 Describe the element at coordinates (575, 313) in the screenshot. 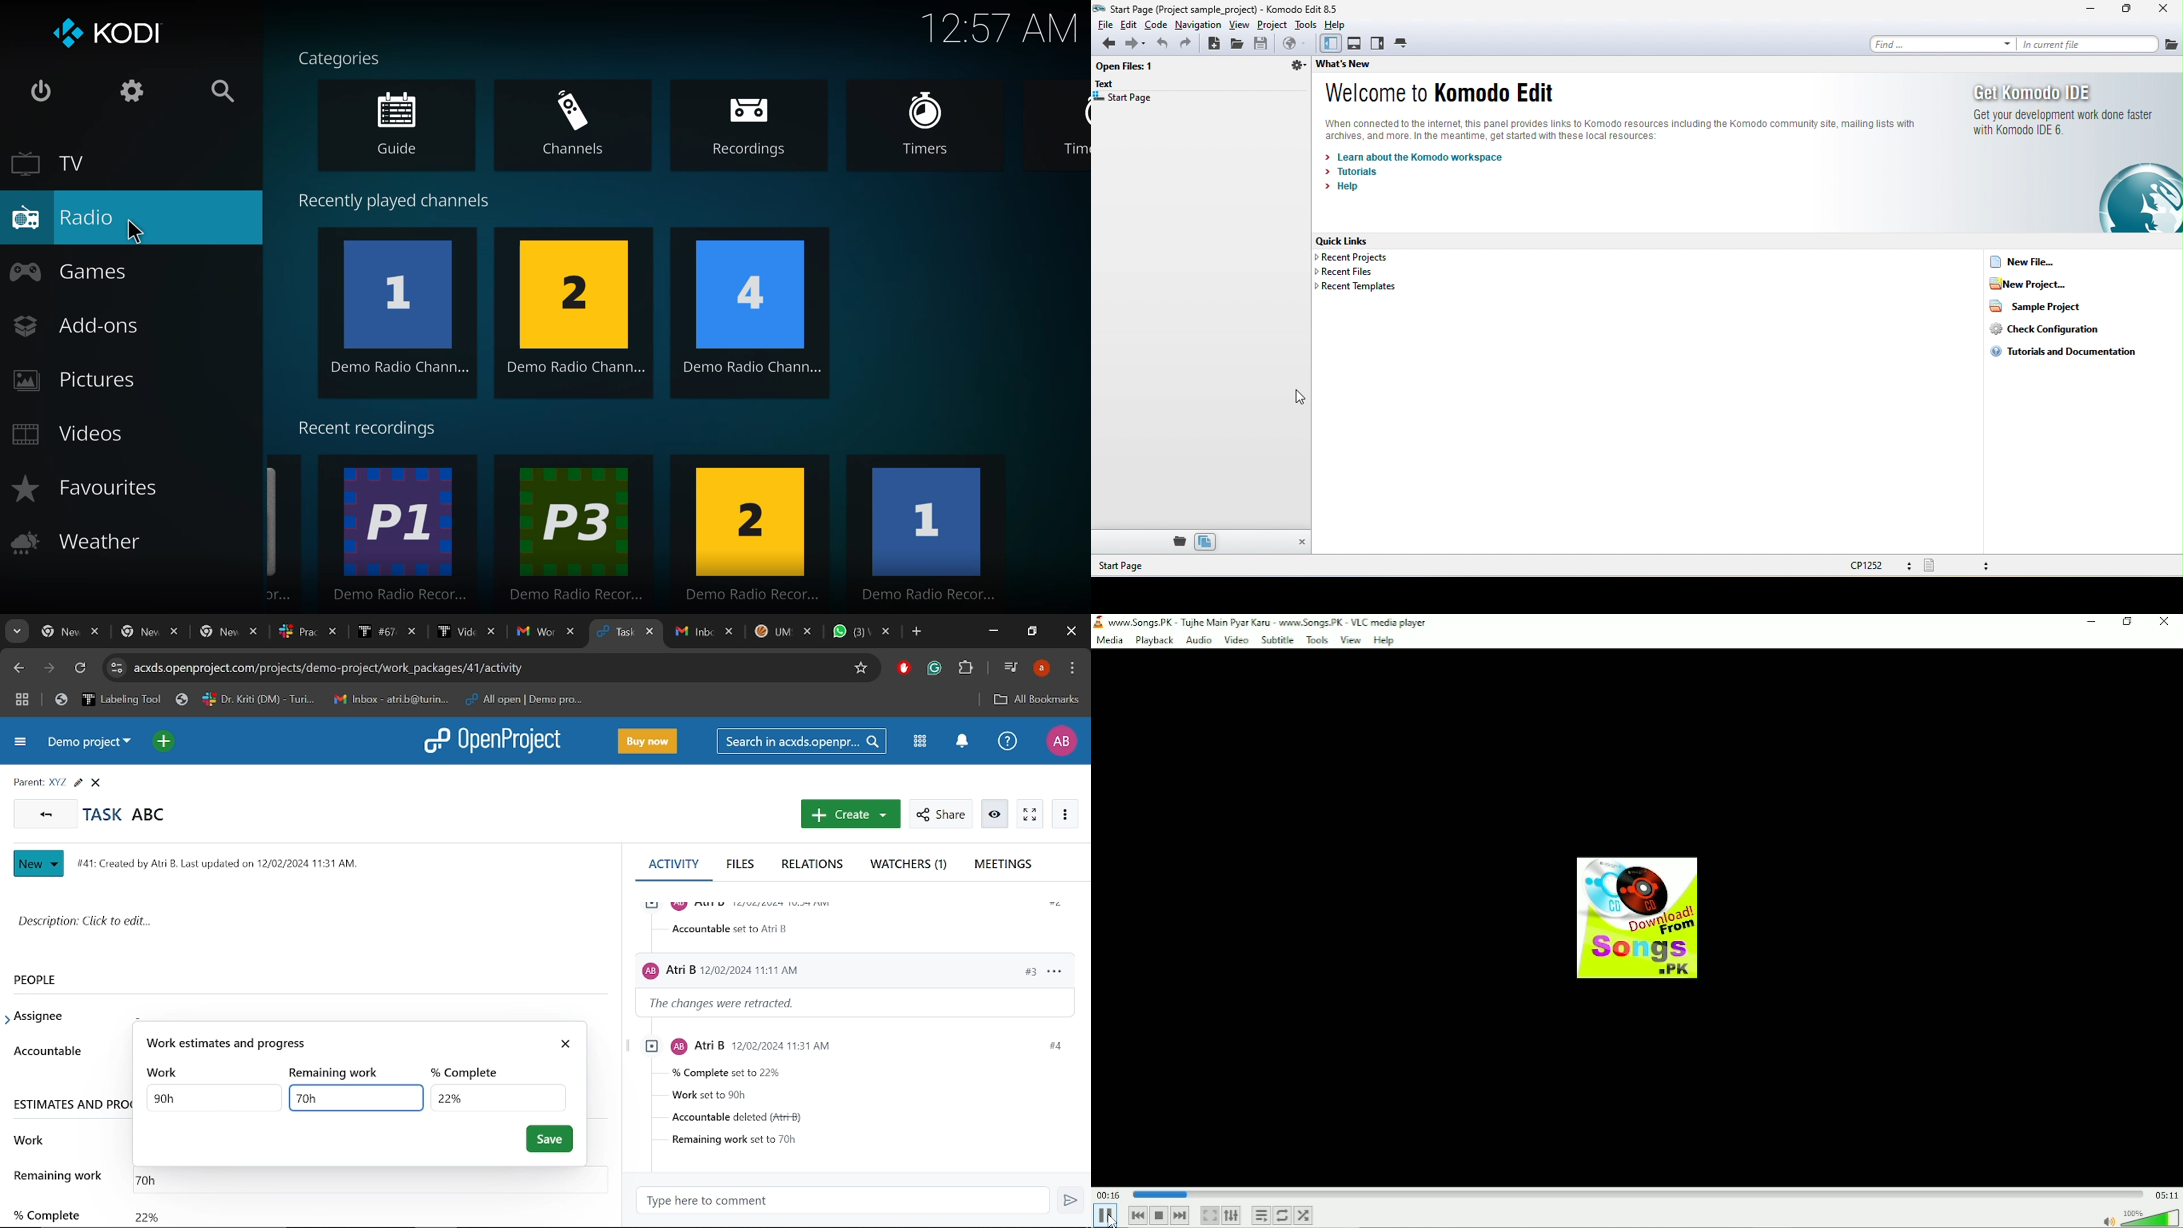

I see `2 Demo Radio Chann...` at that location.